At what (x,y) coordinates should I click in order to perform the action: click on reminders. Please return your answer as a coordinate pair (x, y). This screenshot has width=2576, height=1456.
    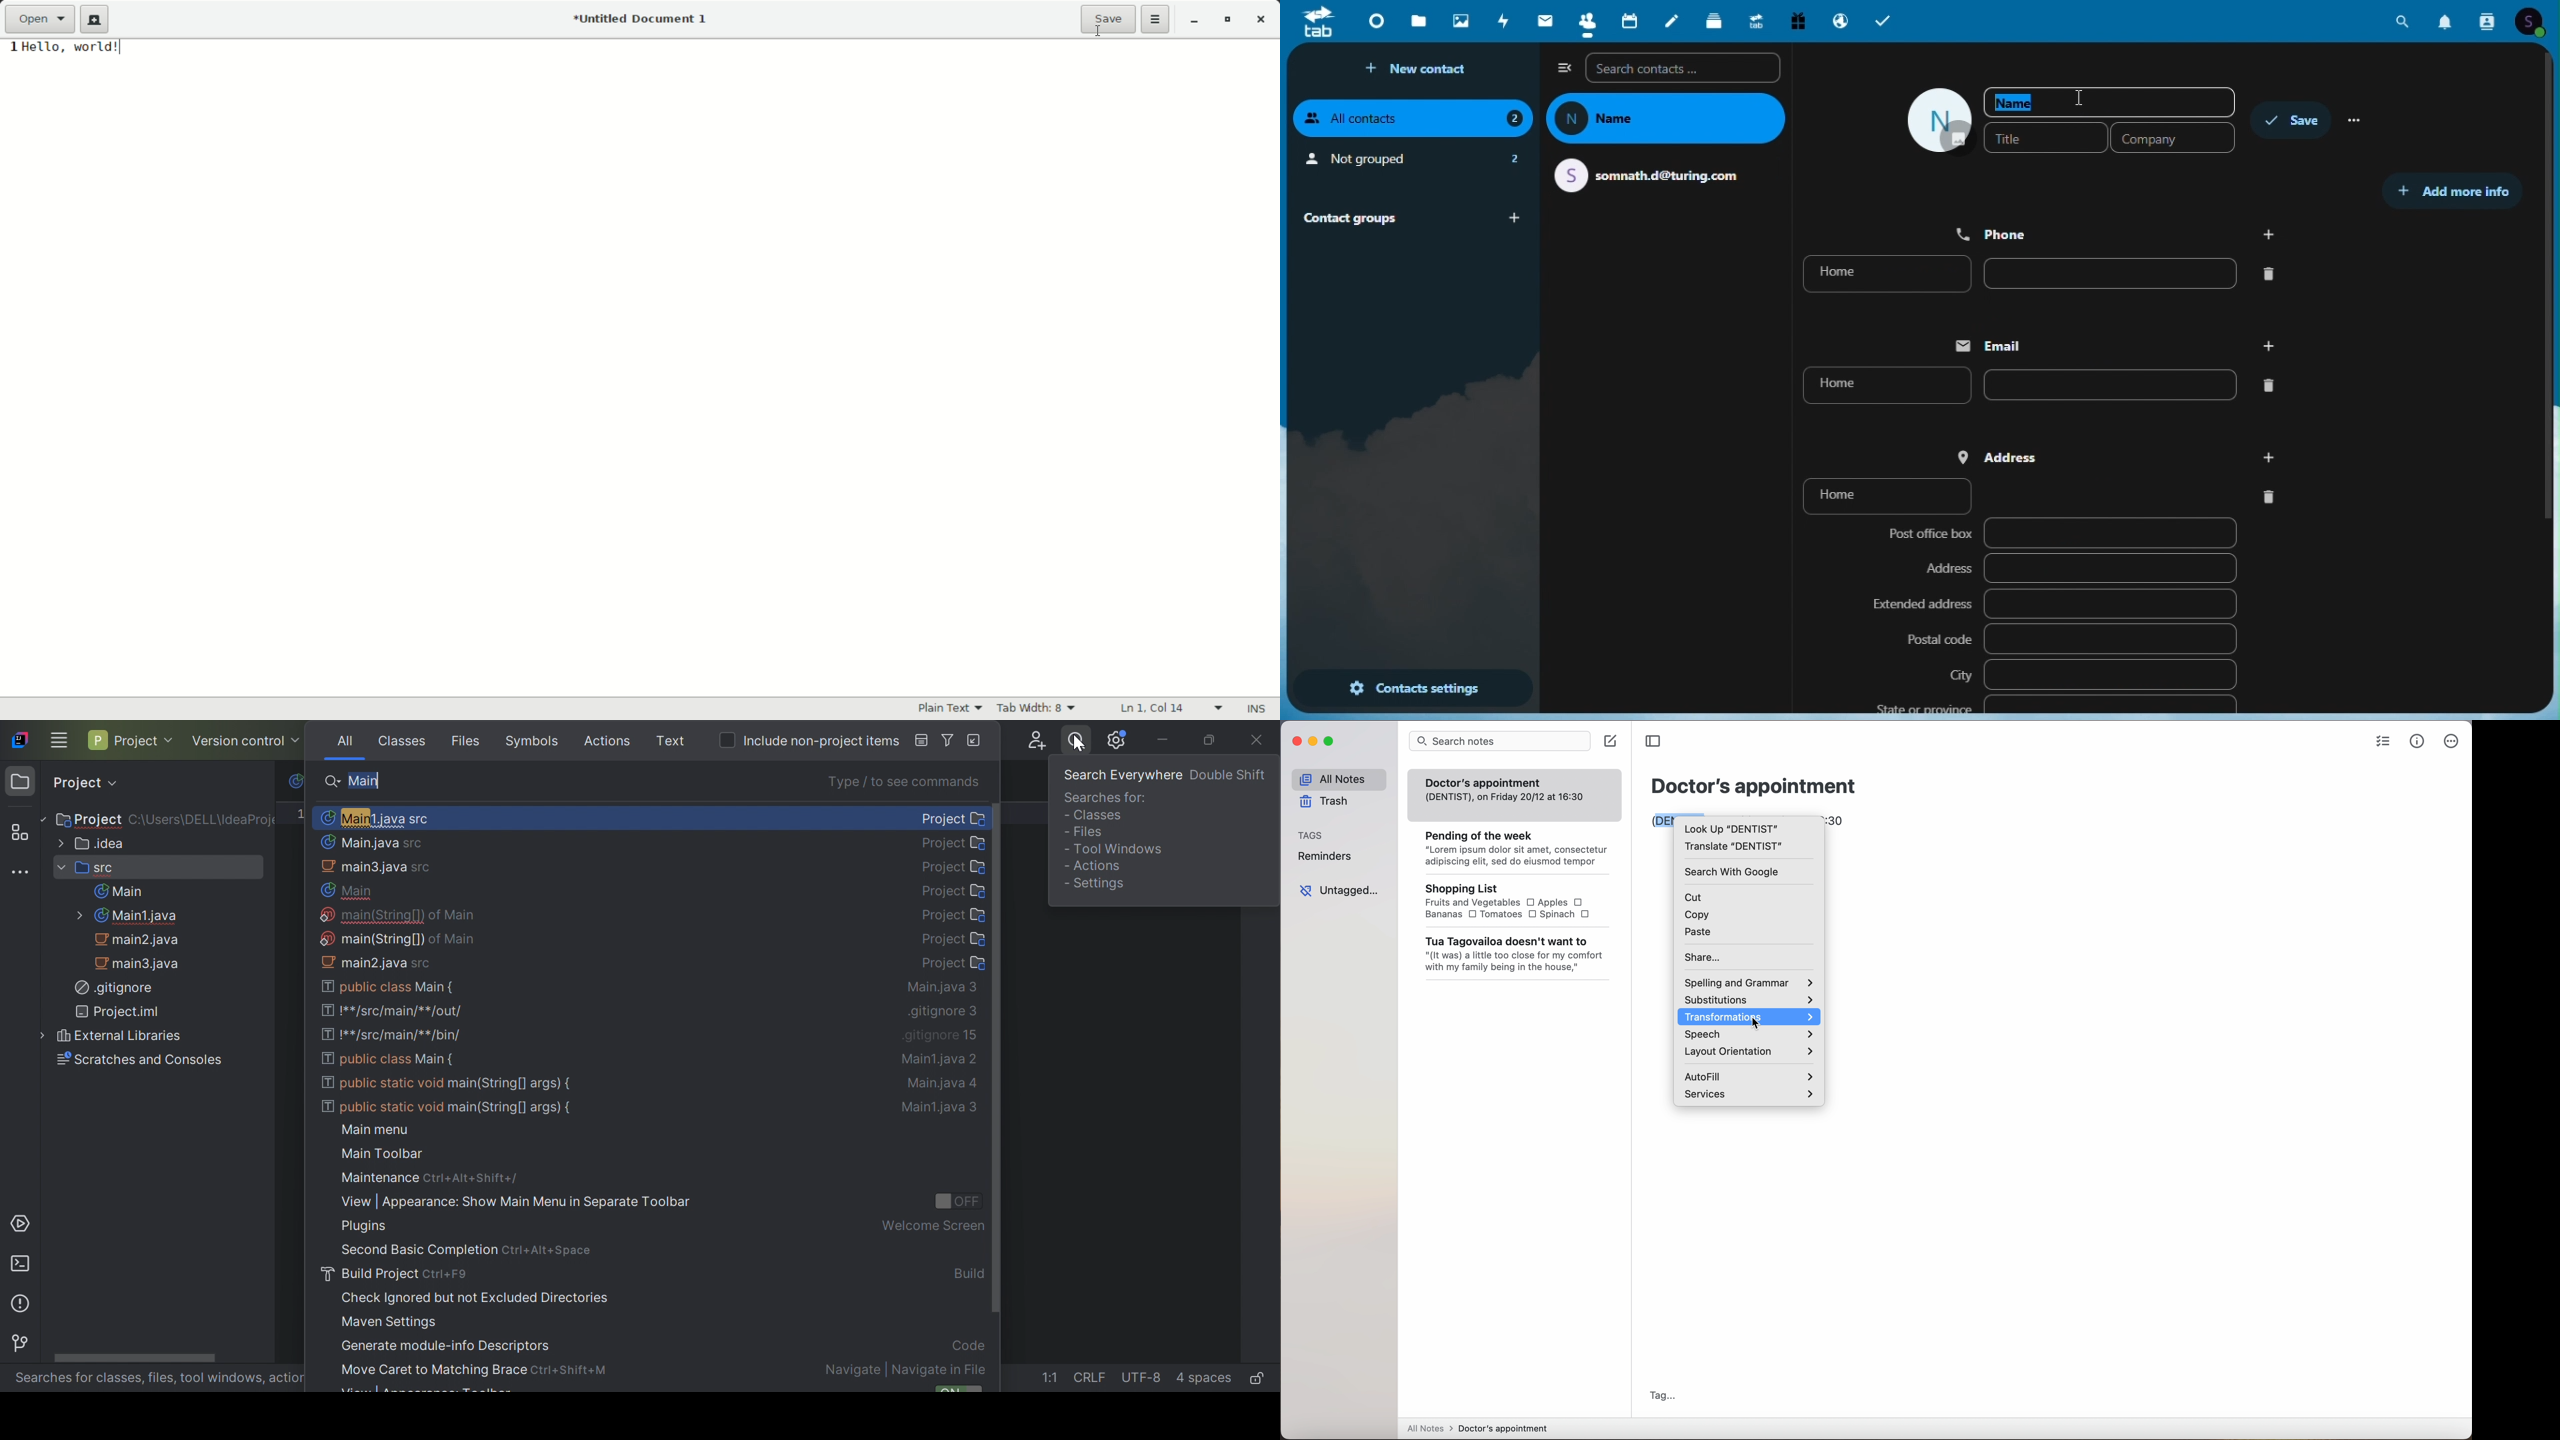
    Looking at the image, I should click on (1326, 856).